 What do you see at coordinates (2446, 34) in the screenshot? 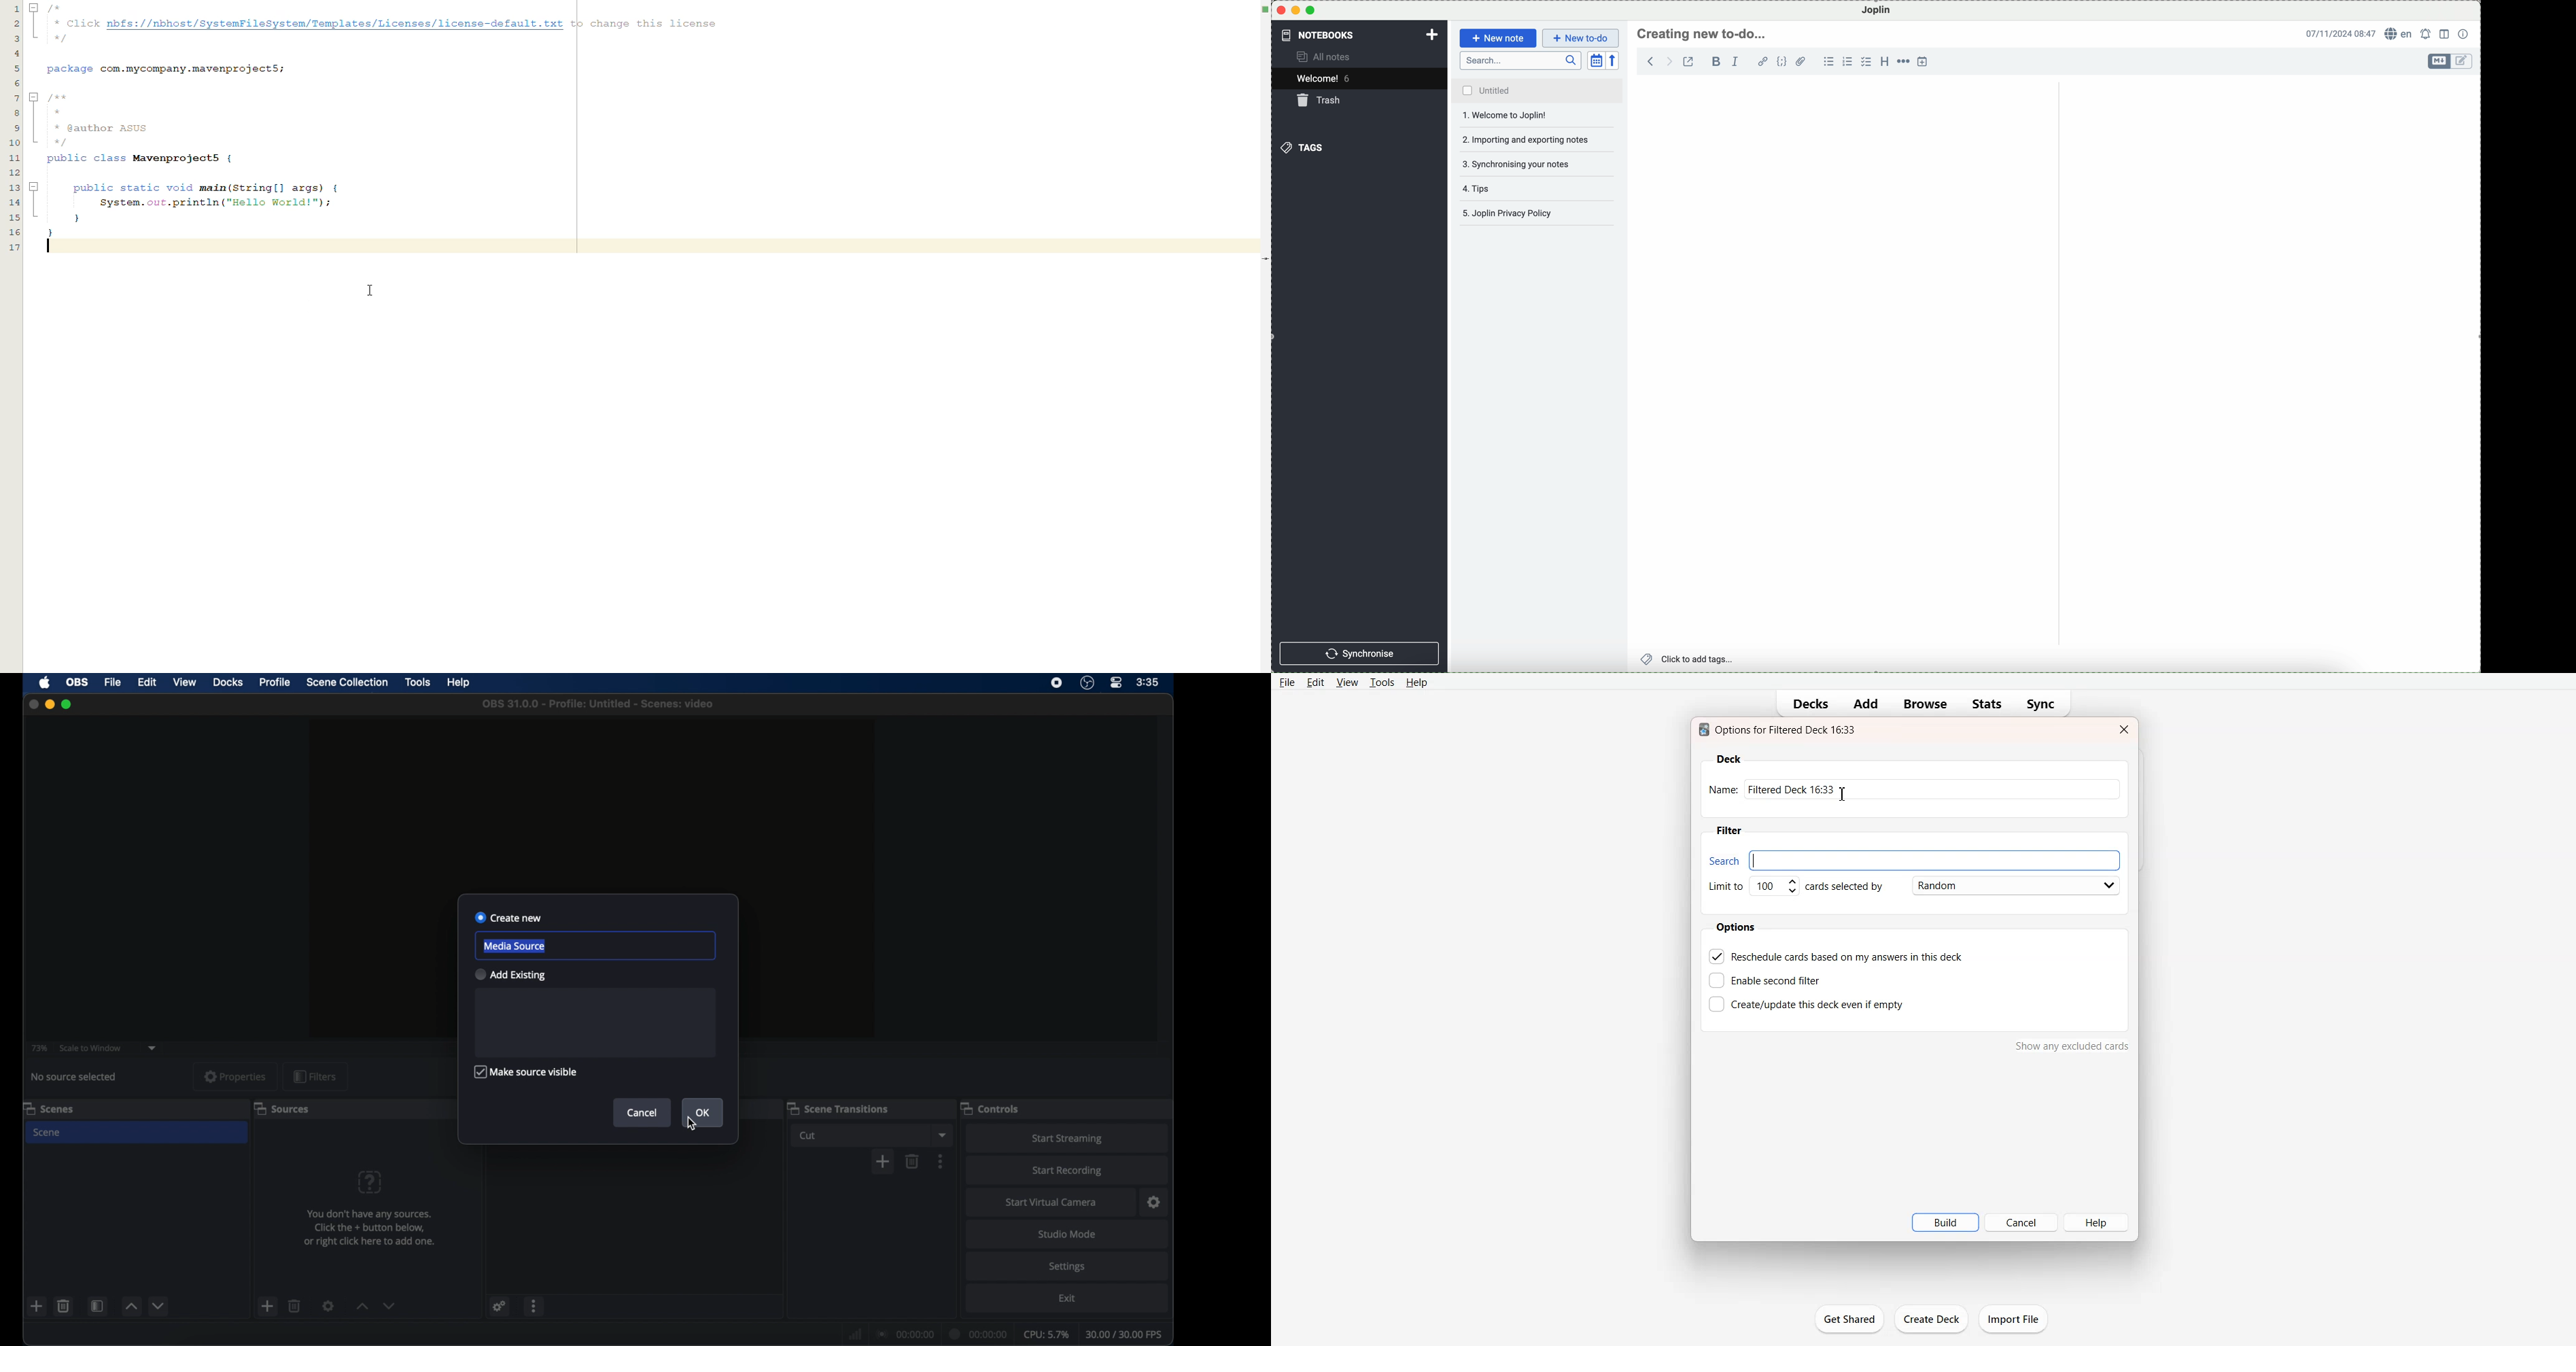
I see `toggle editor layout` at bounding box center [2446, 34].